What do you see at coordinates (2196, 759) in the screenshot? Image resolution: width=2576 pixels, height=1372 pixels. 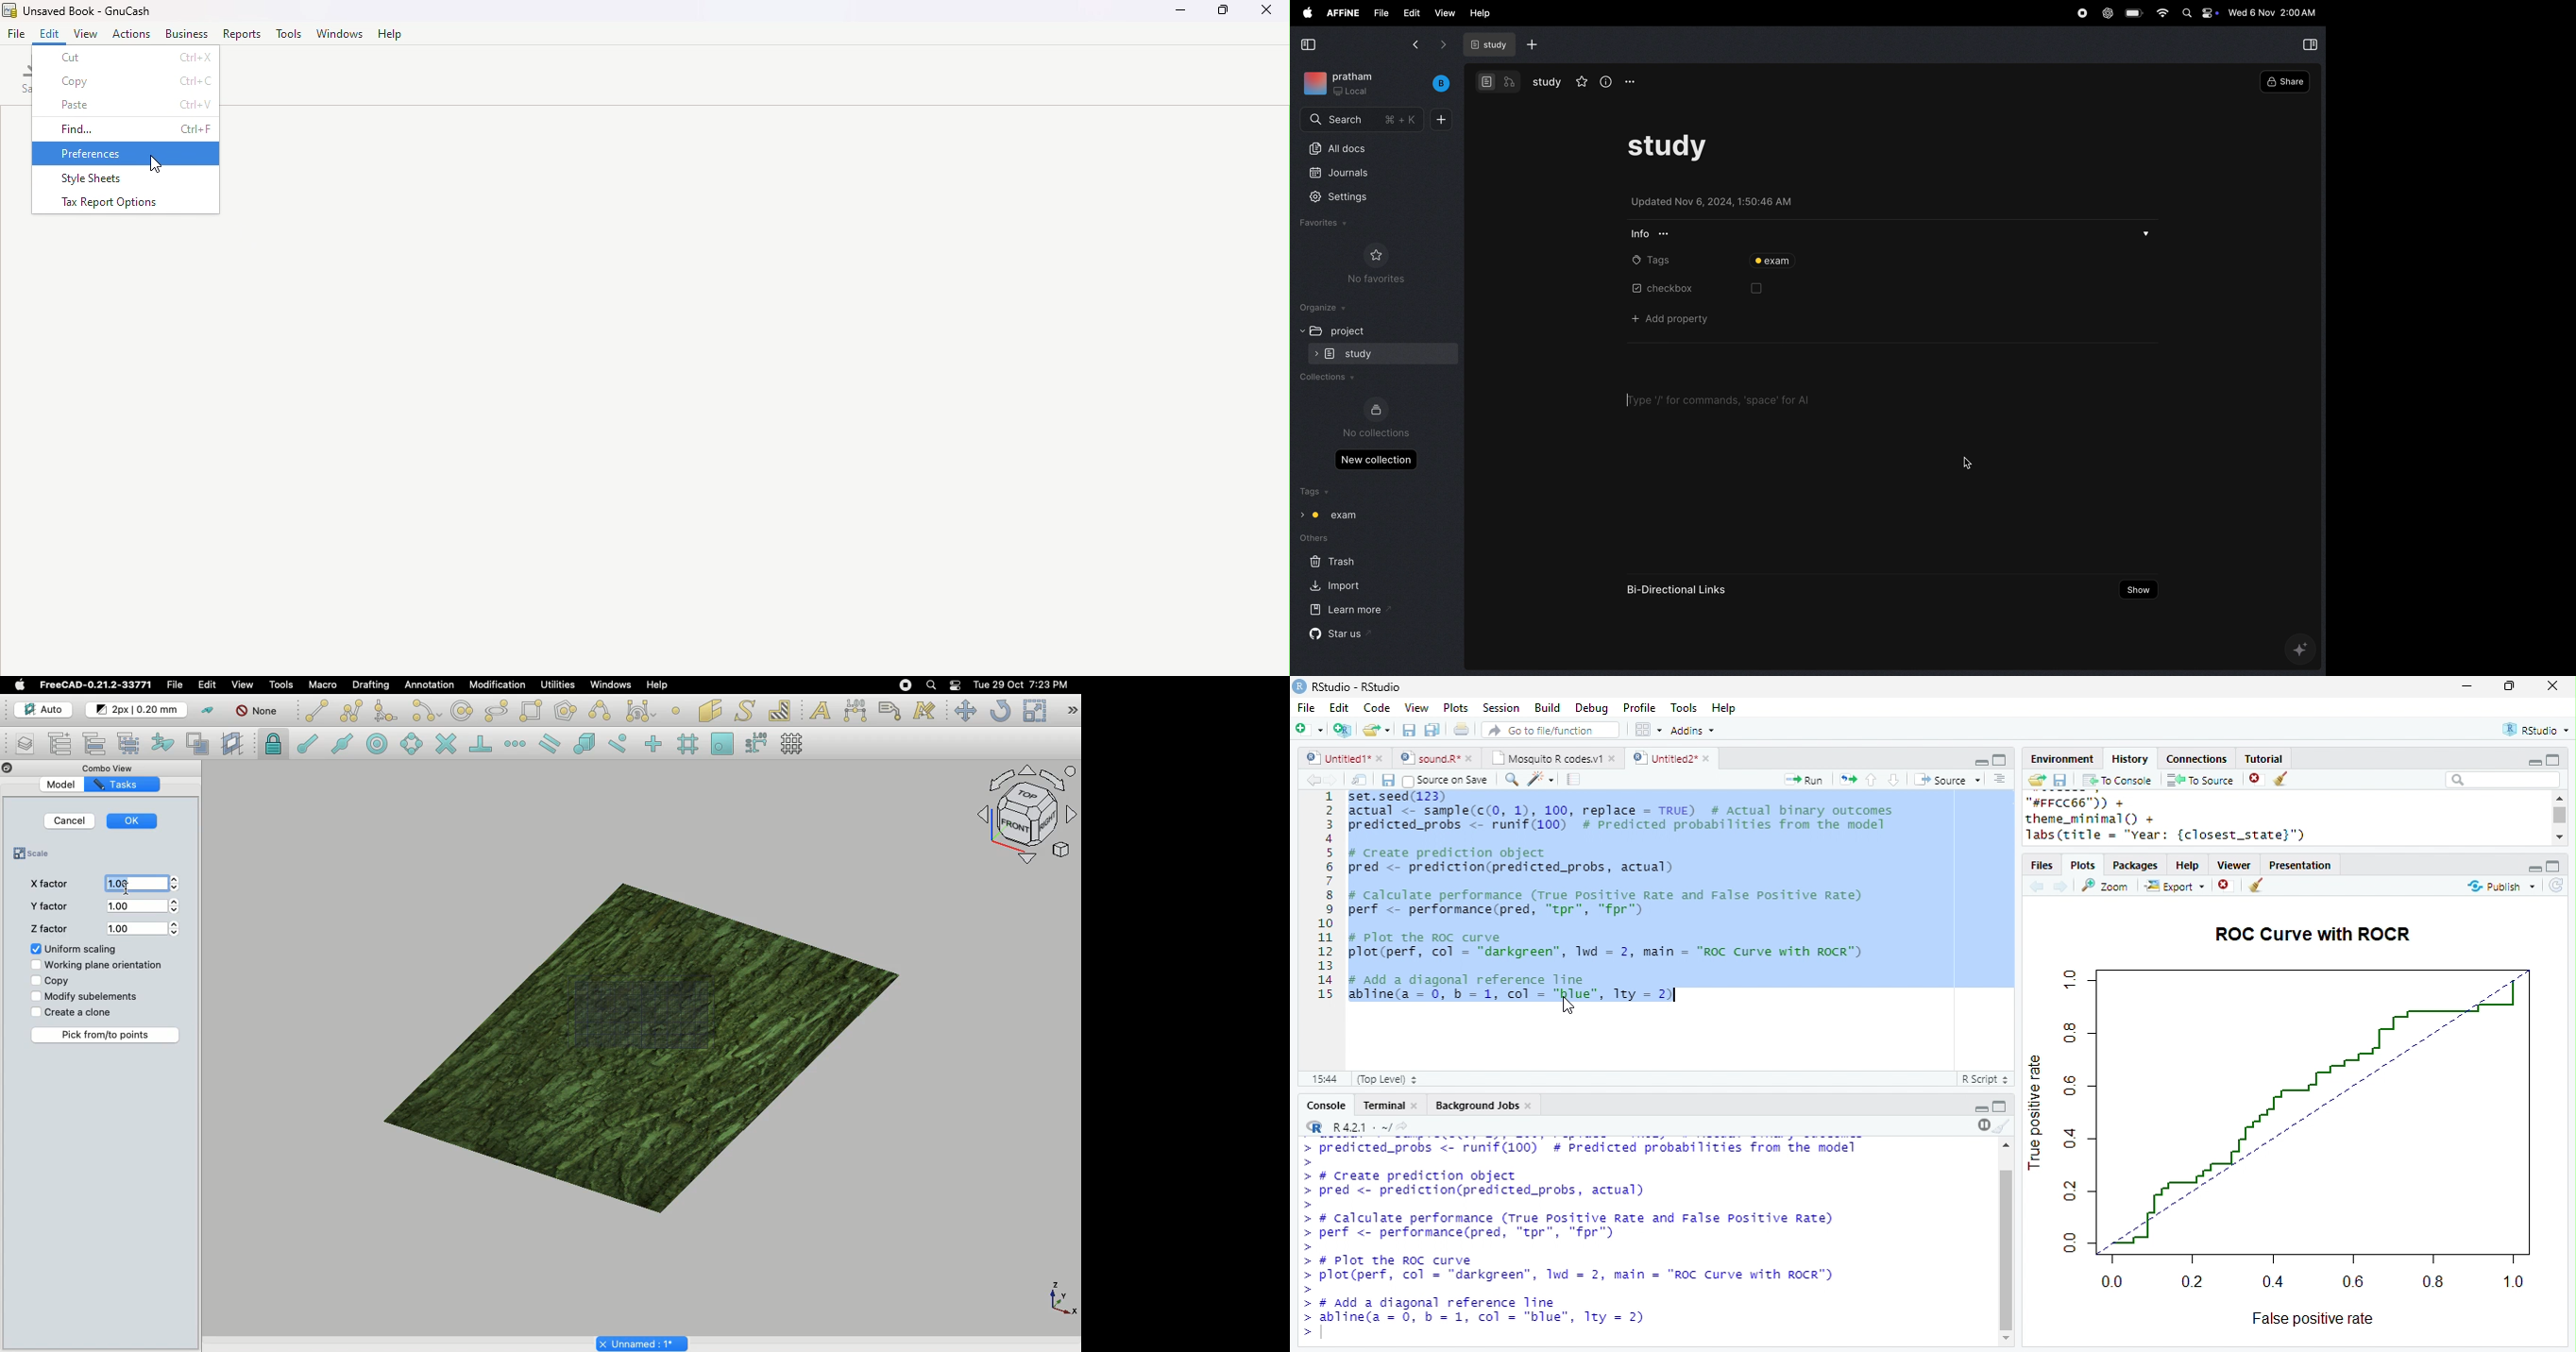 I see `Connections` at bounding box center [2196, 759].